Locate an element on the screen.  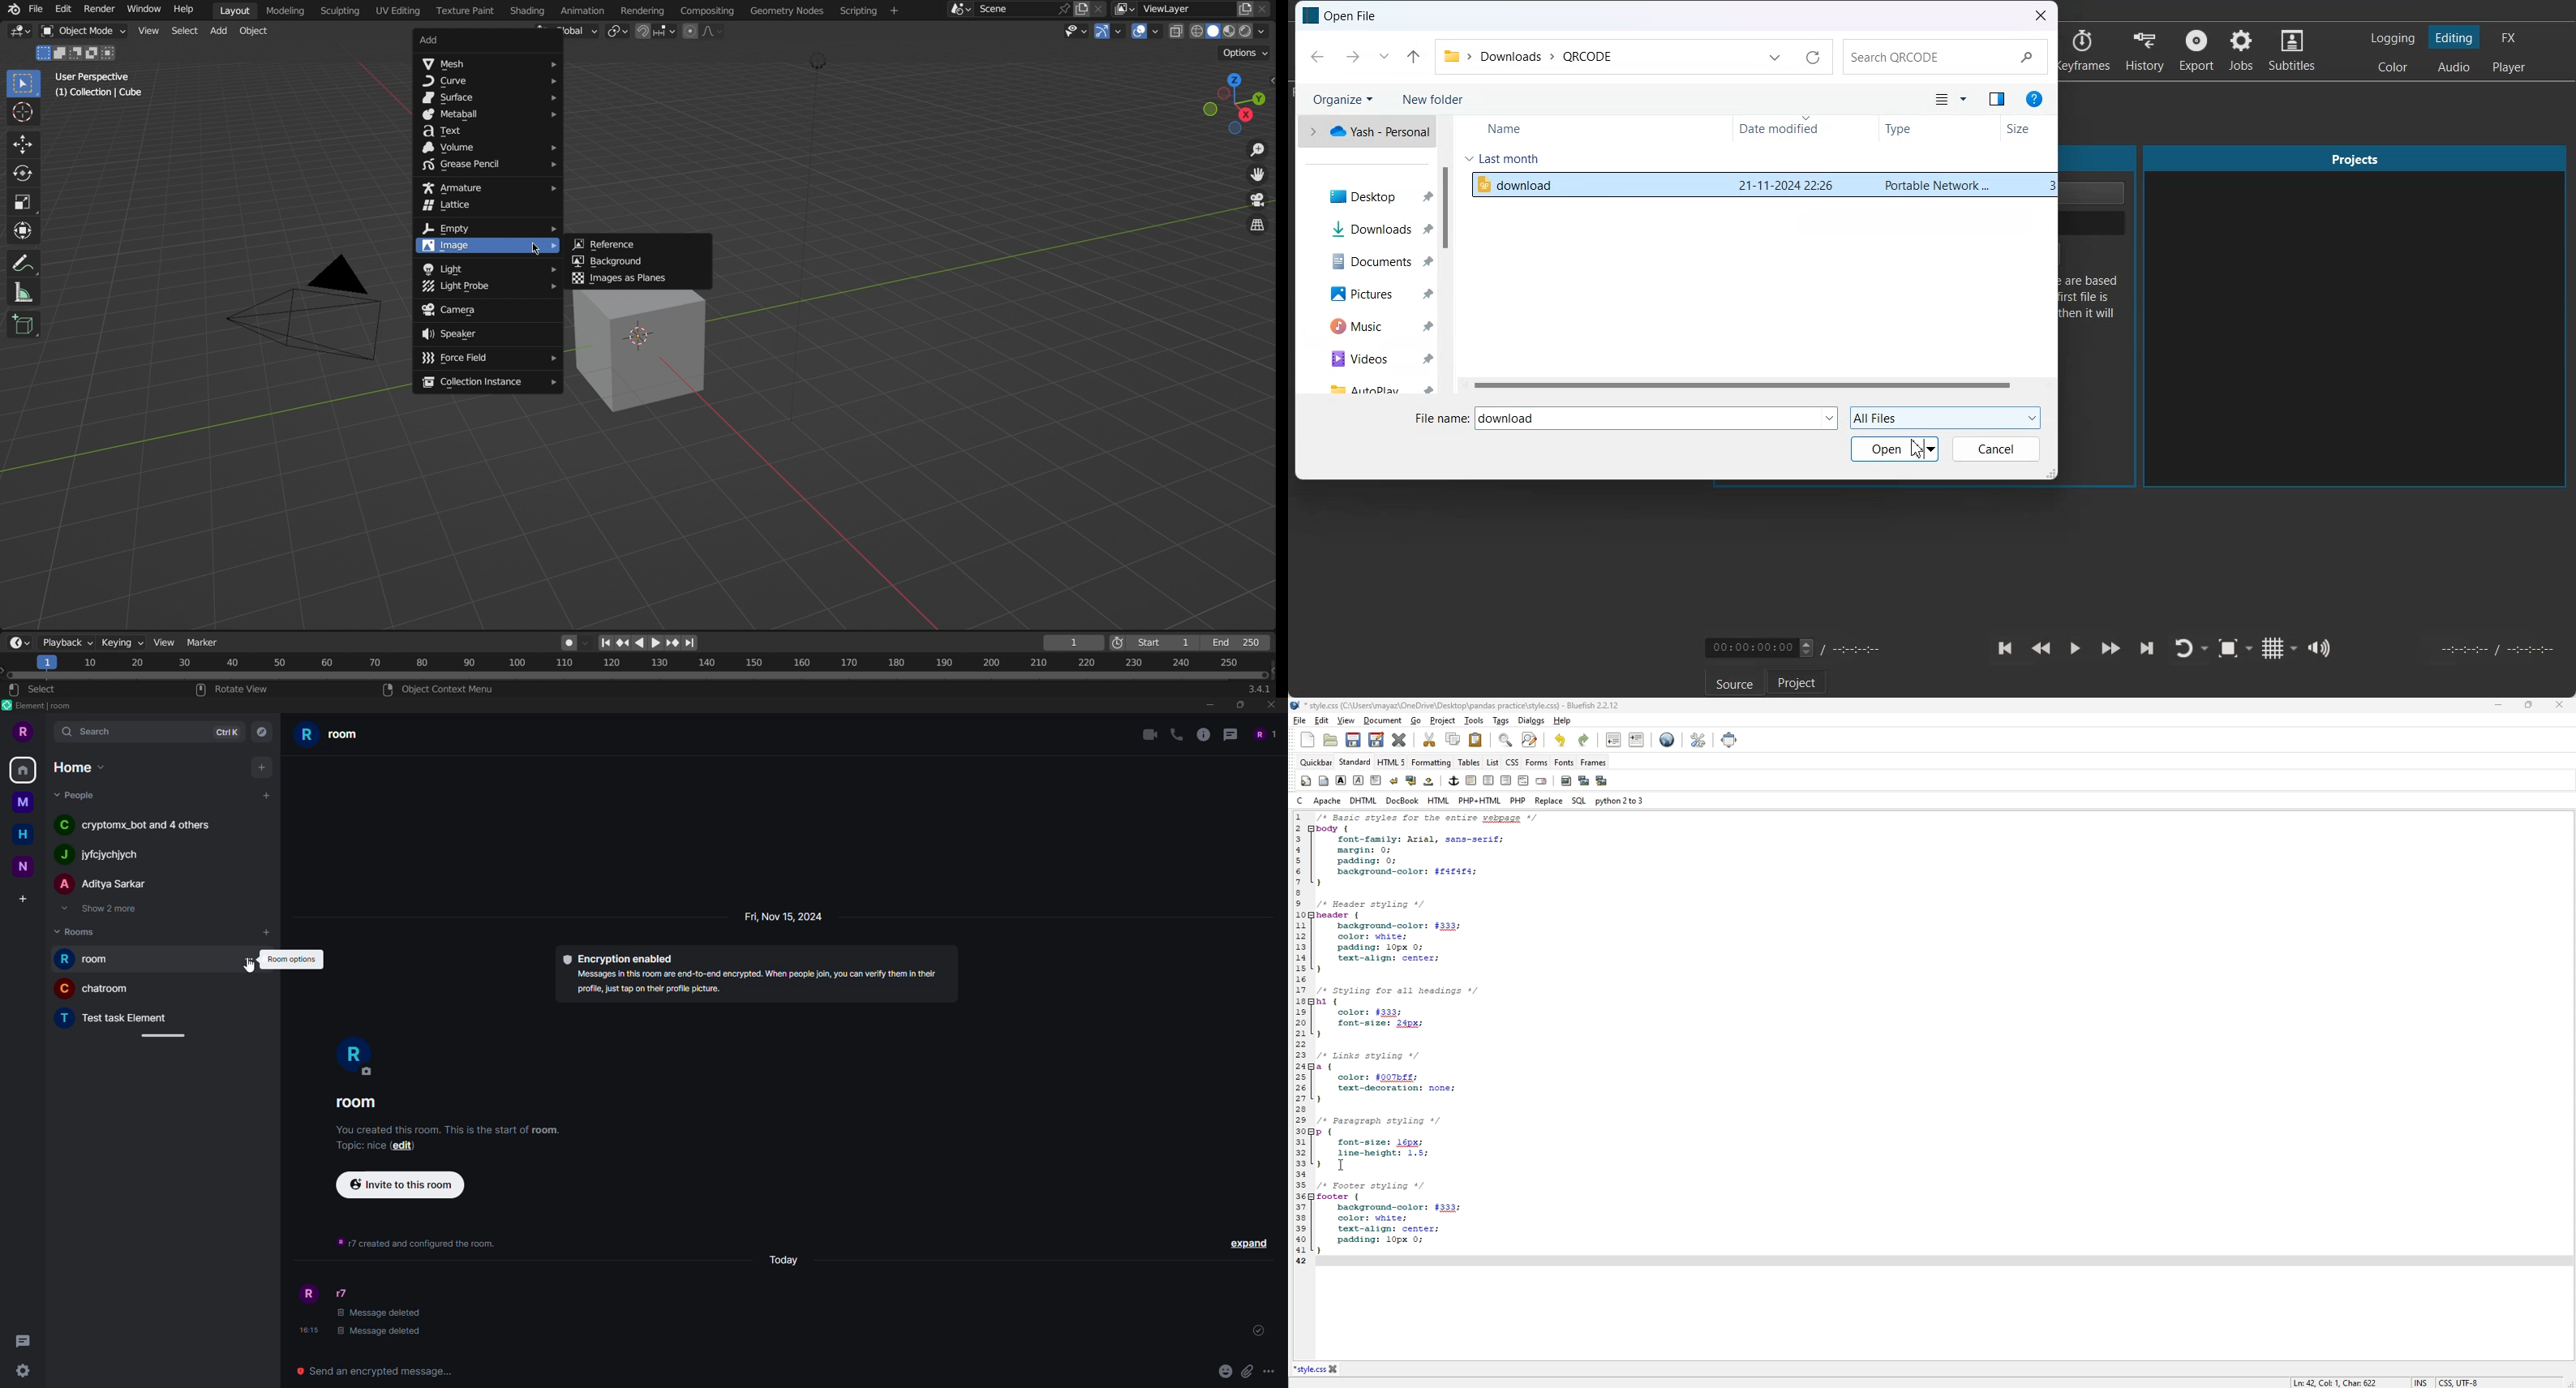
dhtml is located at coordinates (1364, 801).